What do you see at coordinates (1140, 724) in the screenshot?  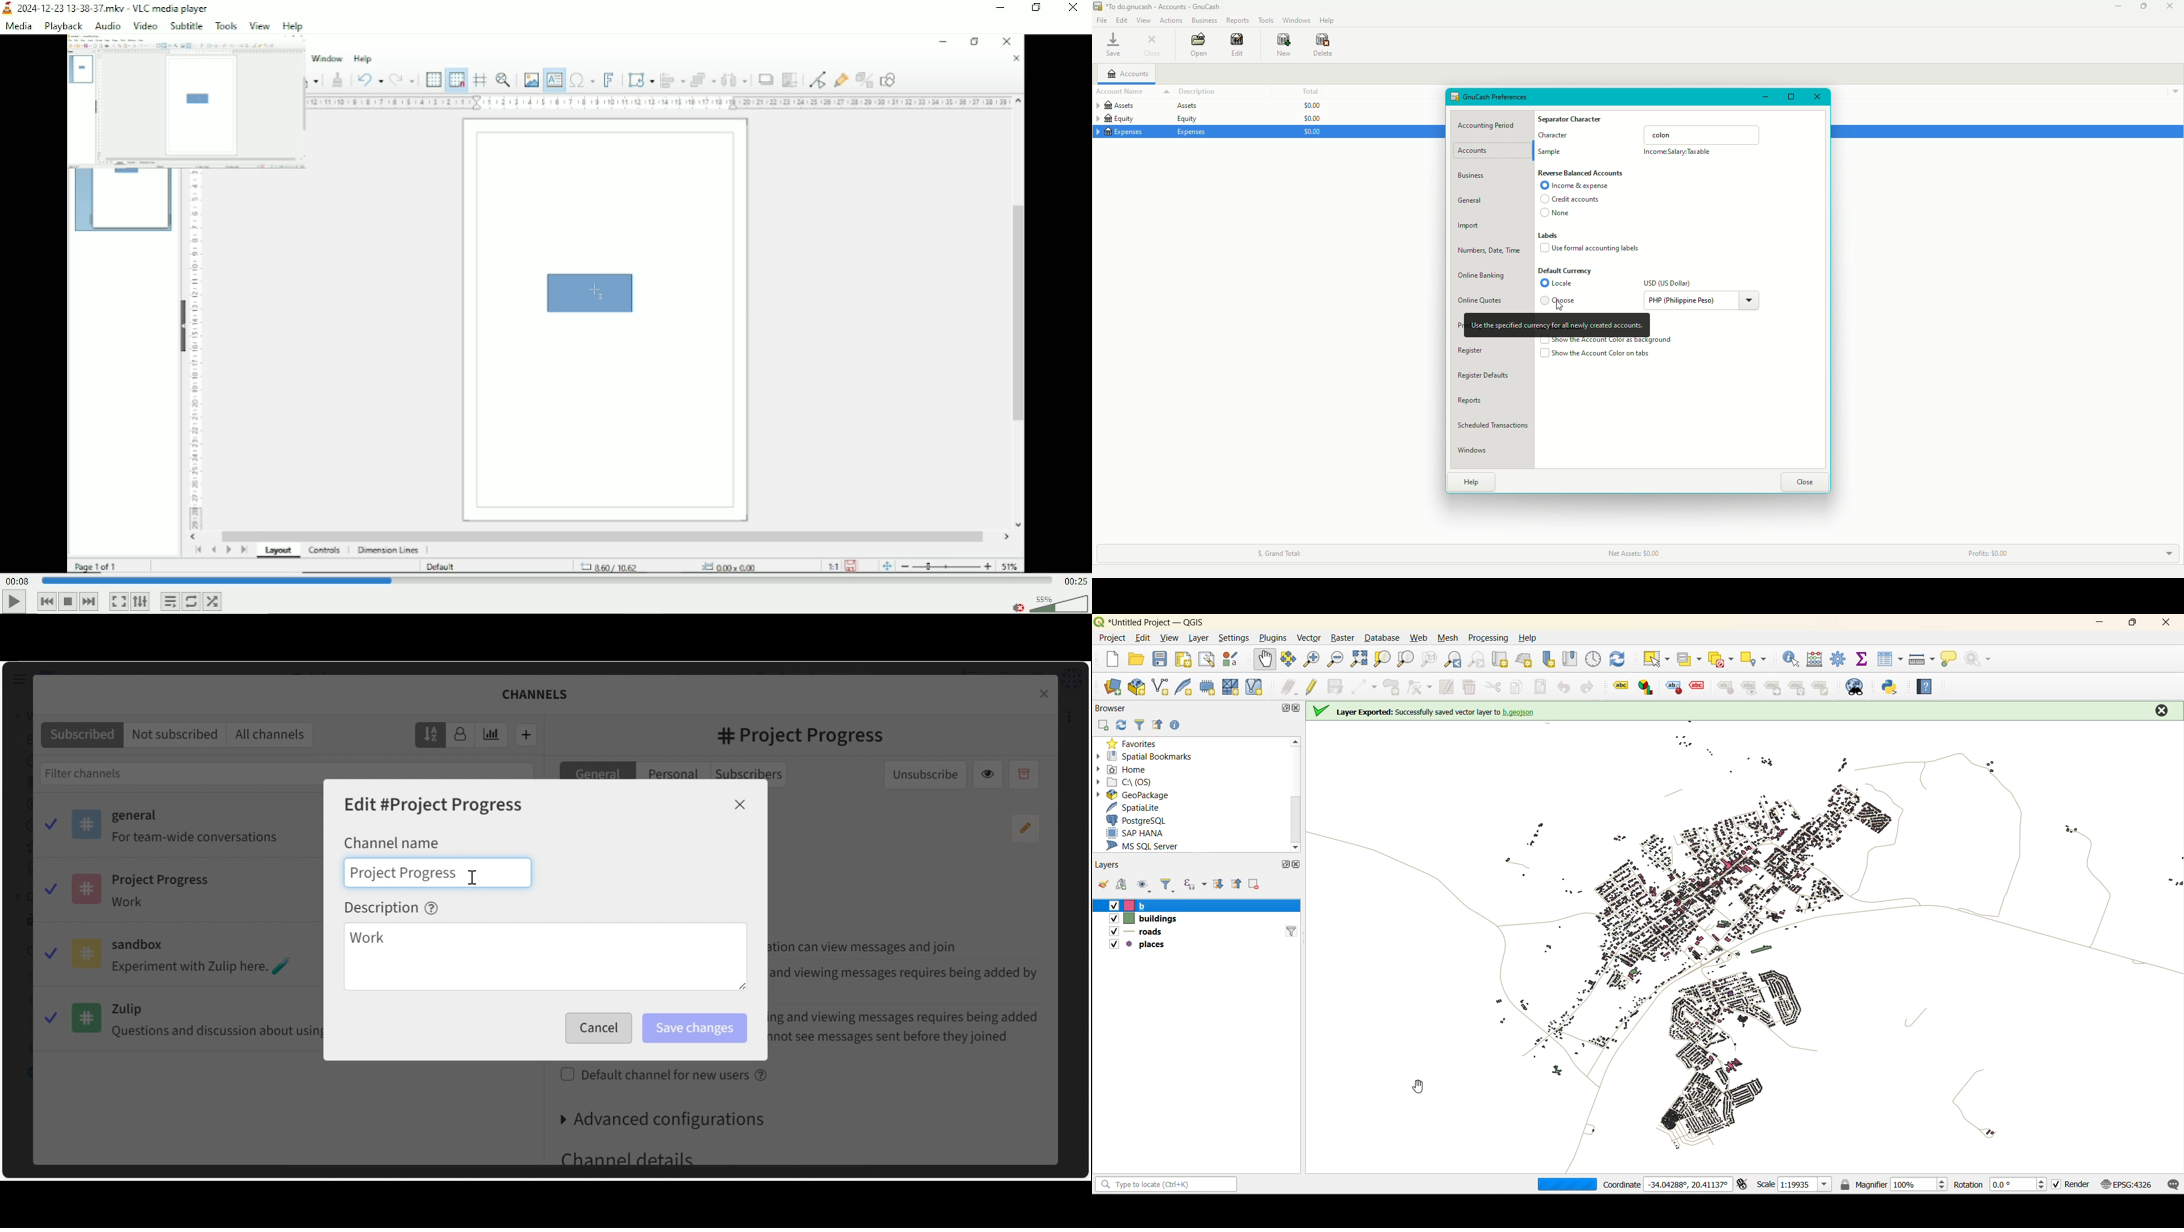 I see `filter` at bounding box center [1140, 724].